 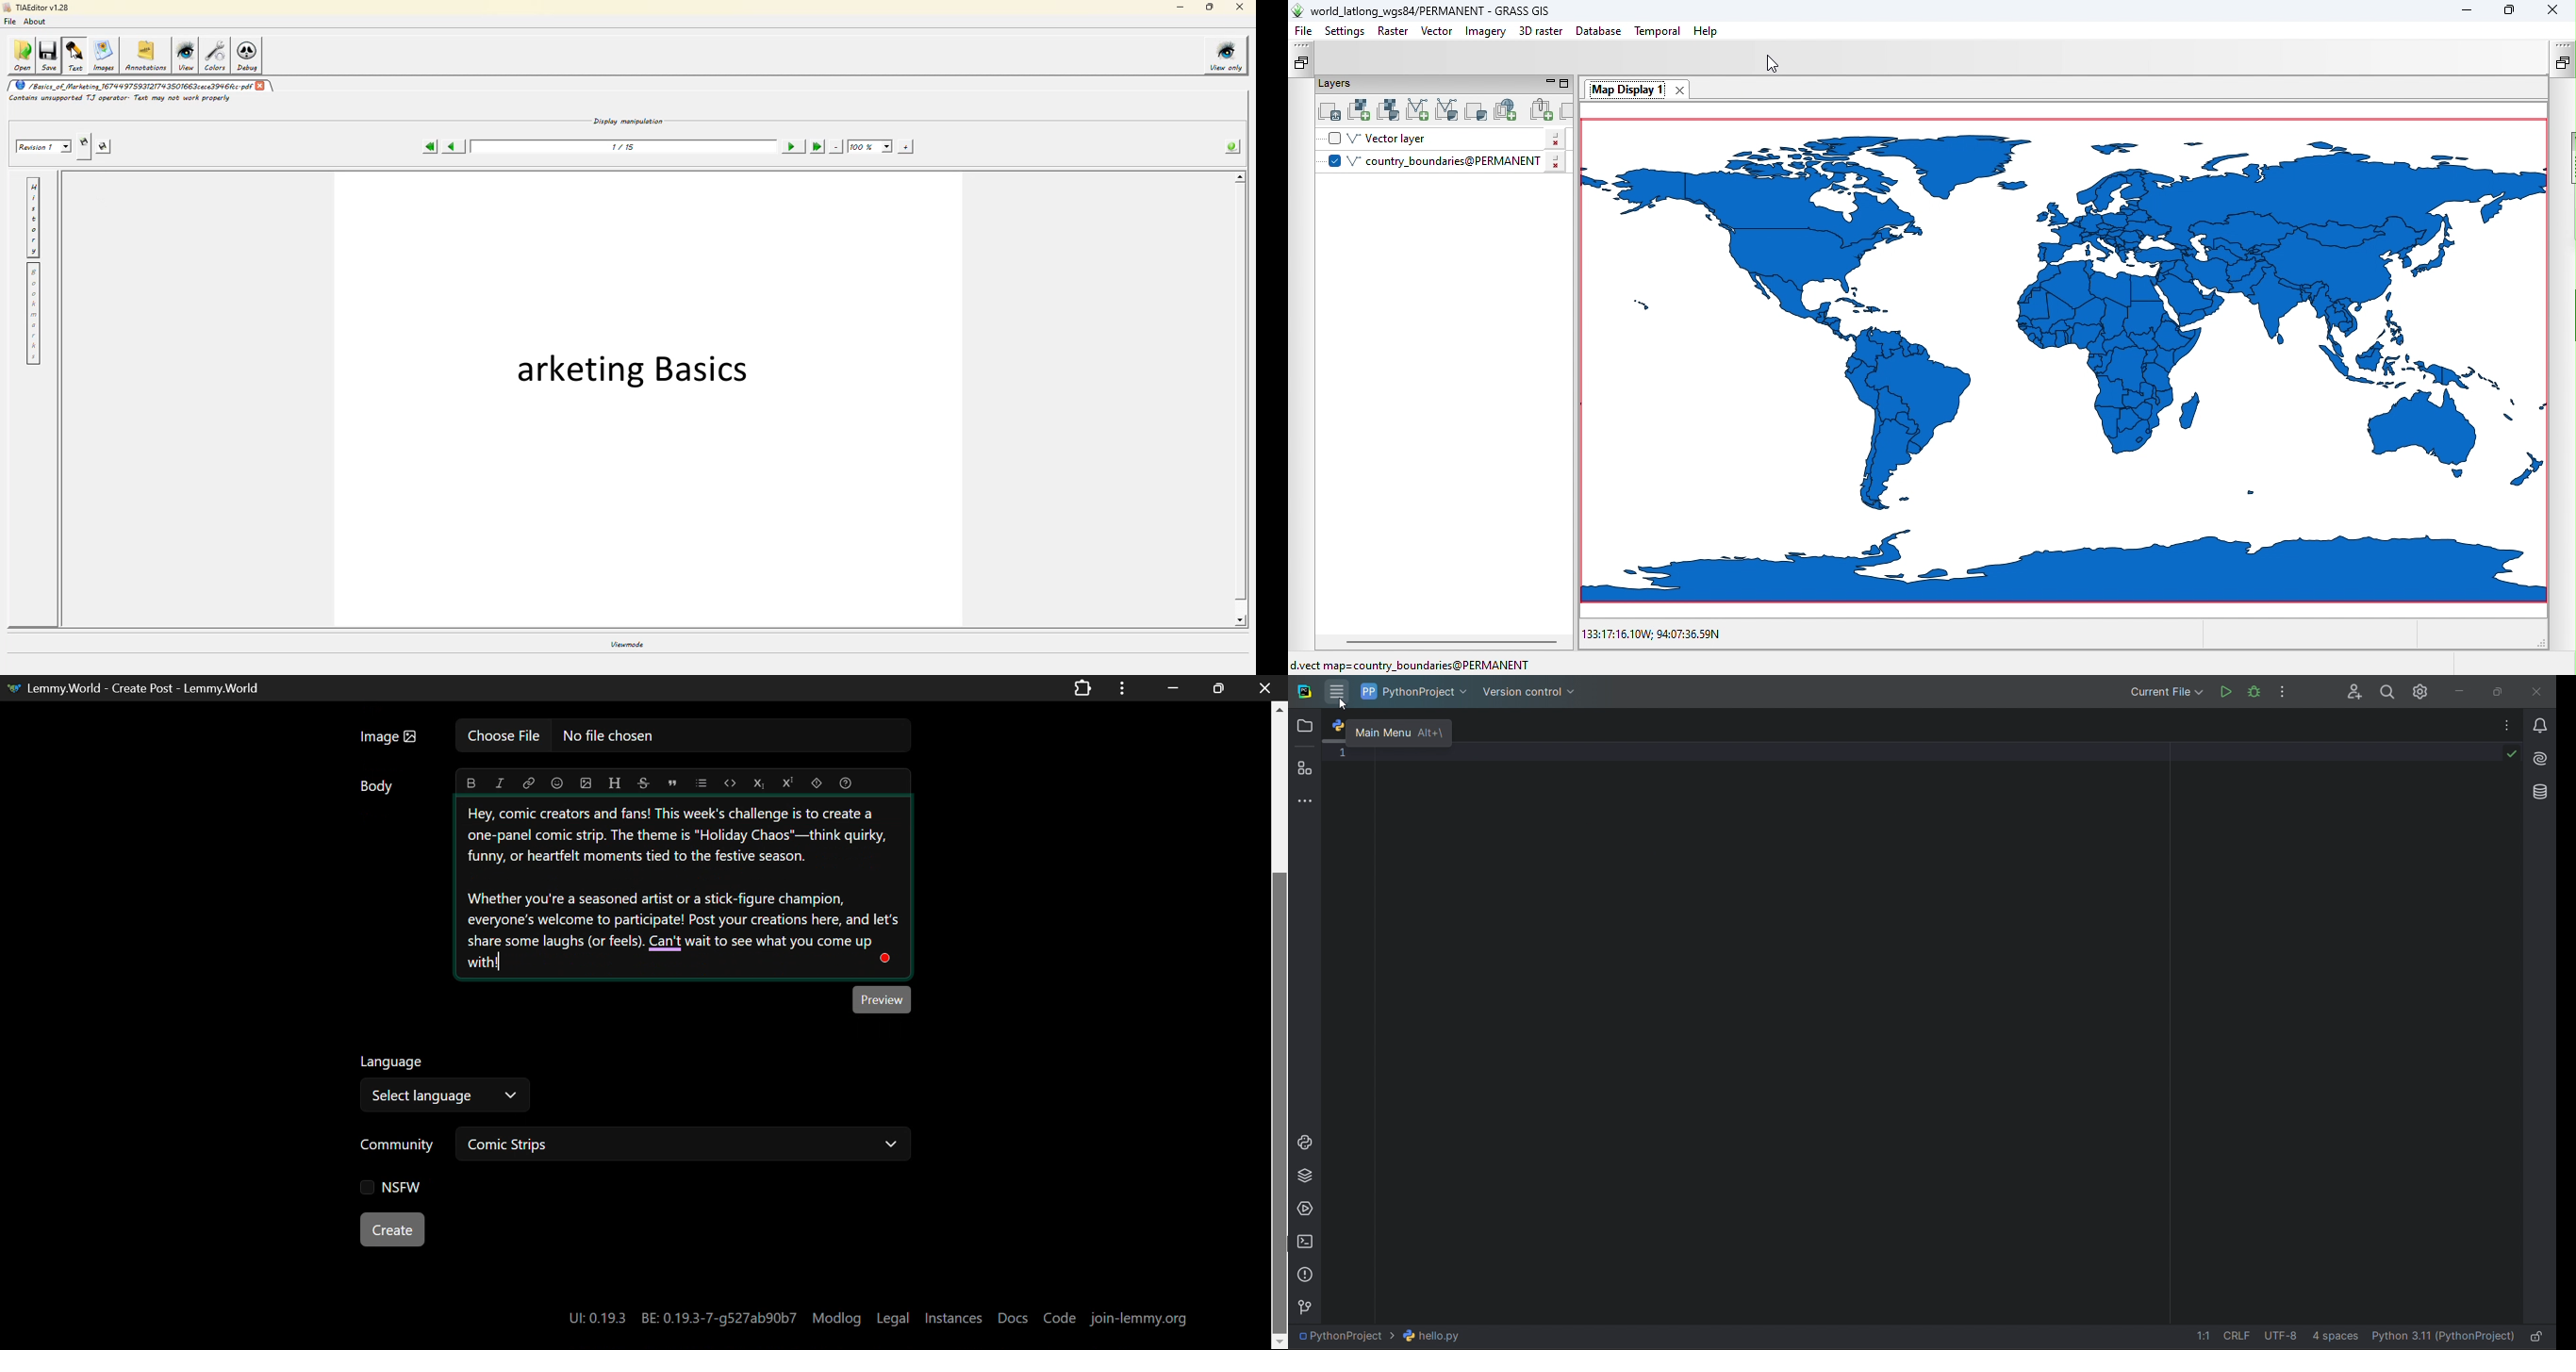 I want to click on Formatting Help, so click(x=849, y=782).